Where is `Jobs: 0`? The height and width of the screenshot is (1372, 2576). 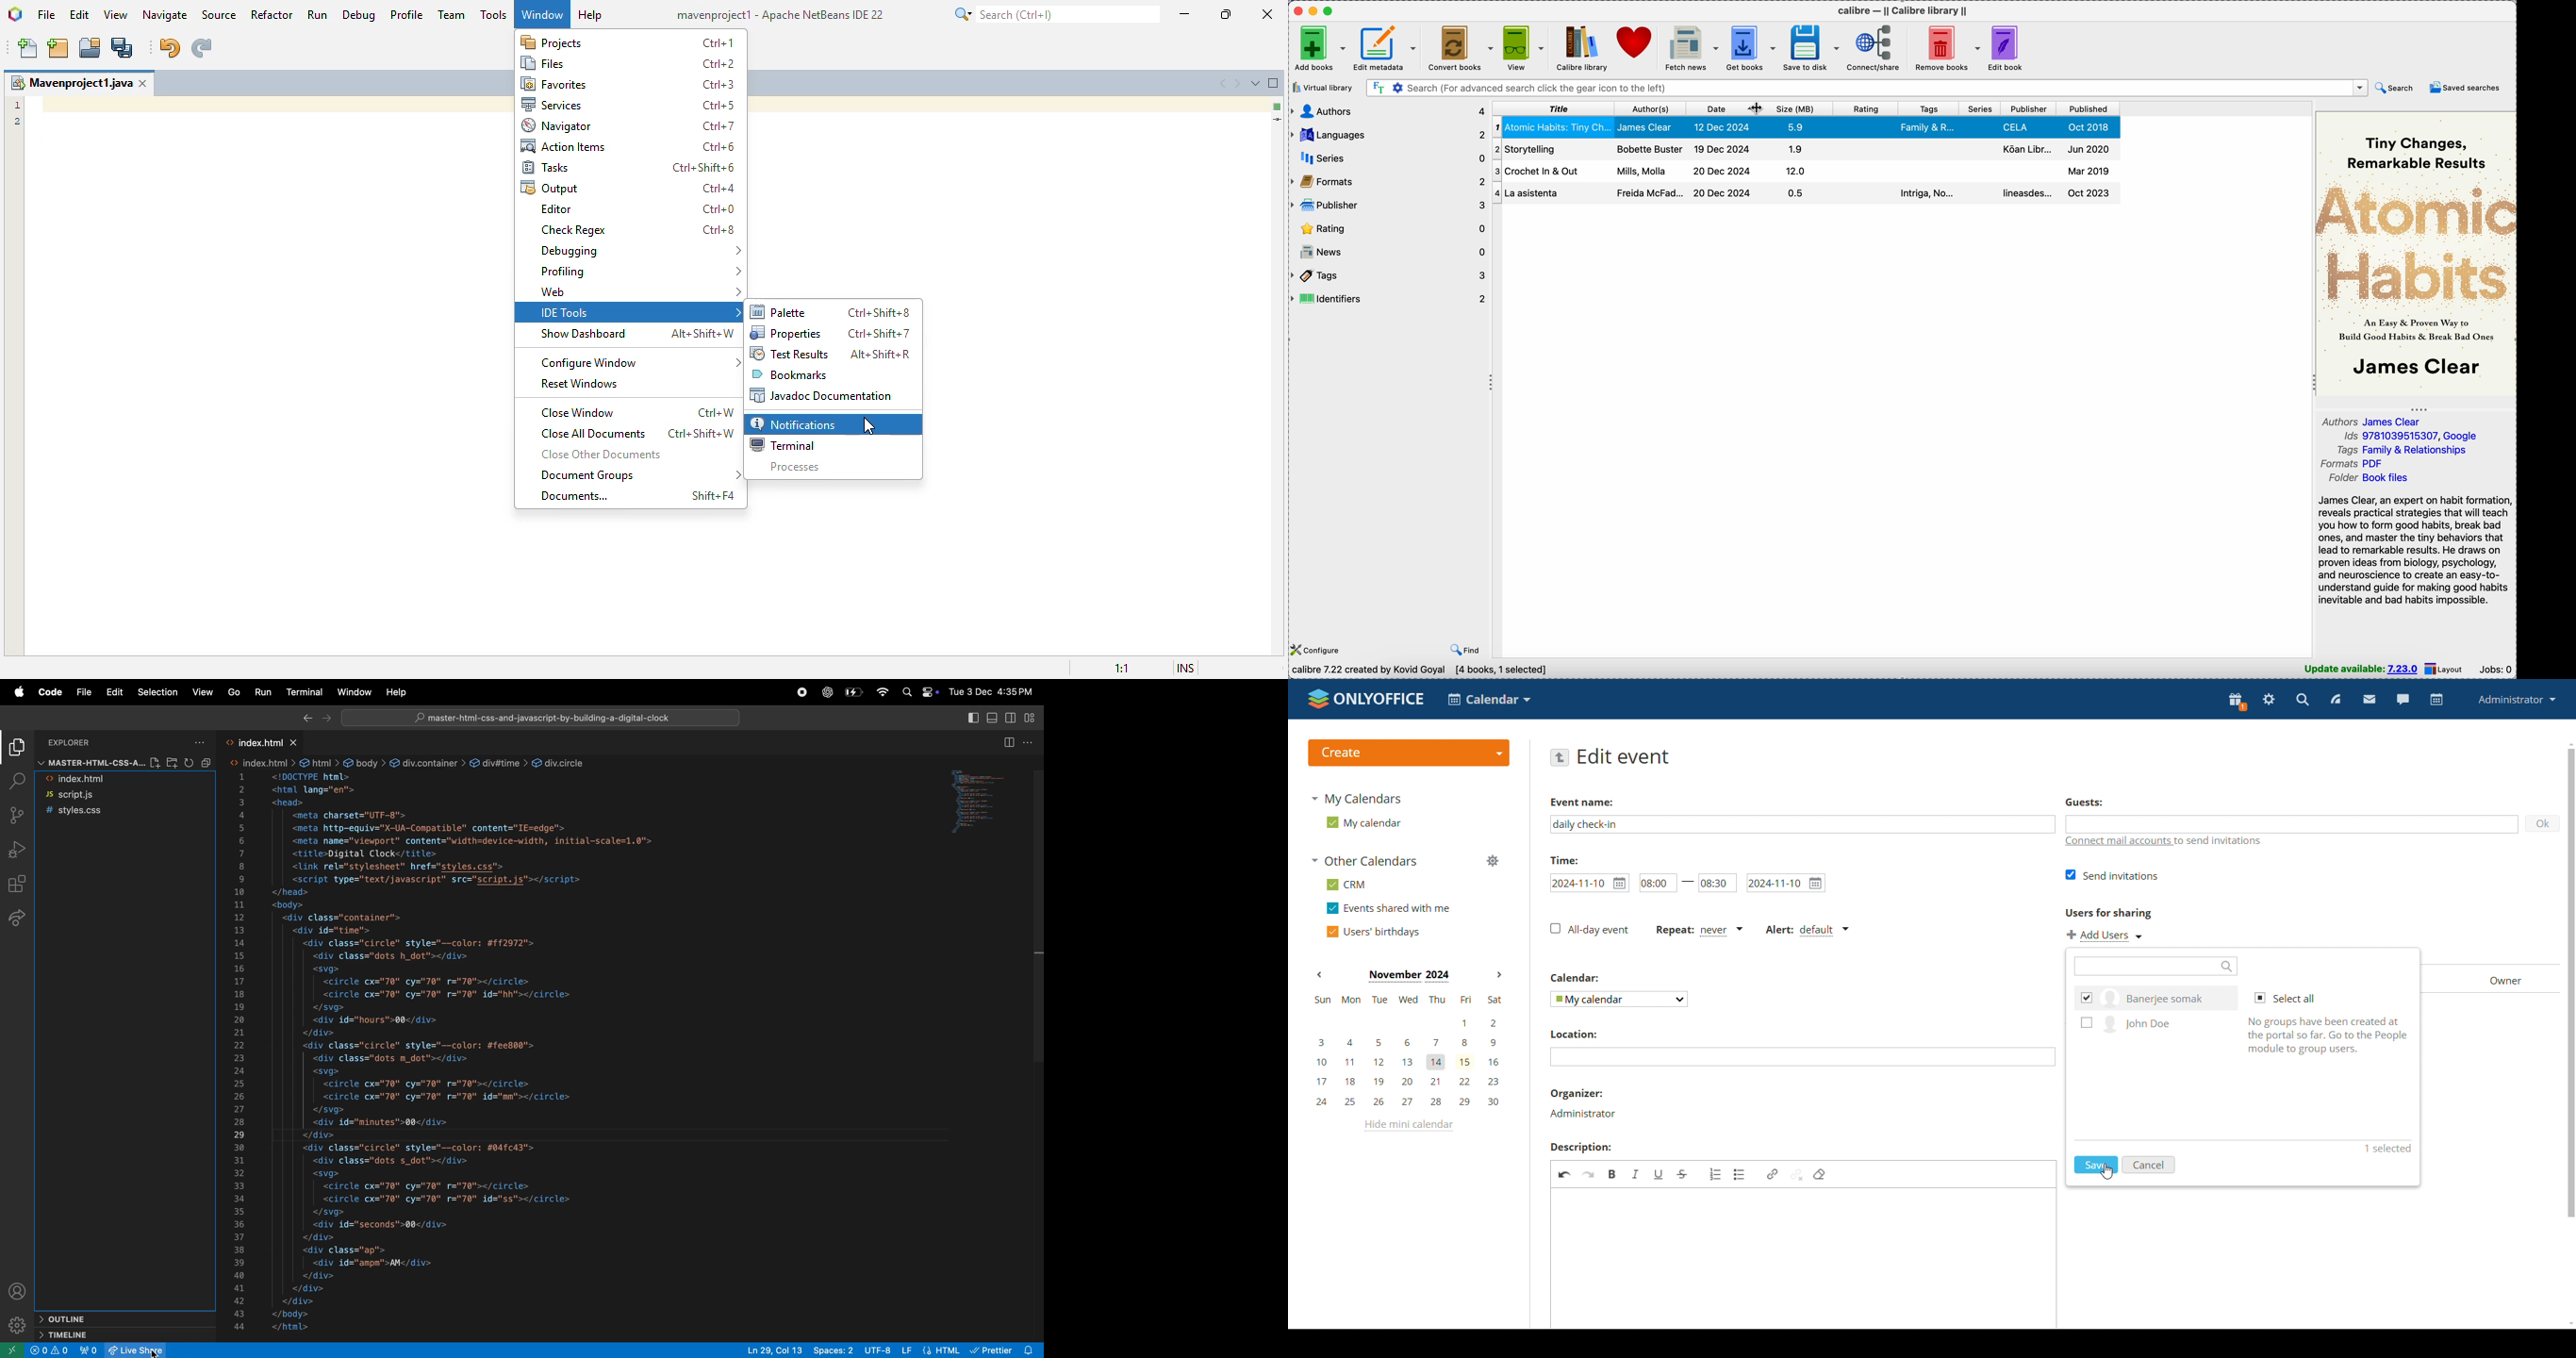
Jobs: 0 is located at coordinates (2495, 669).